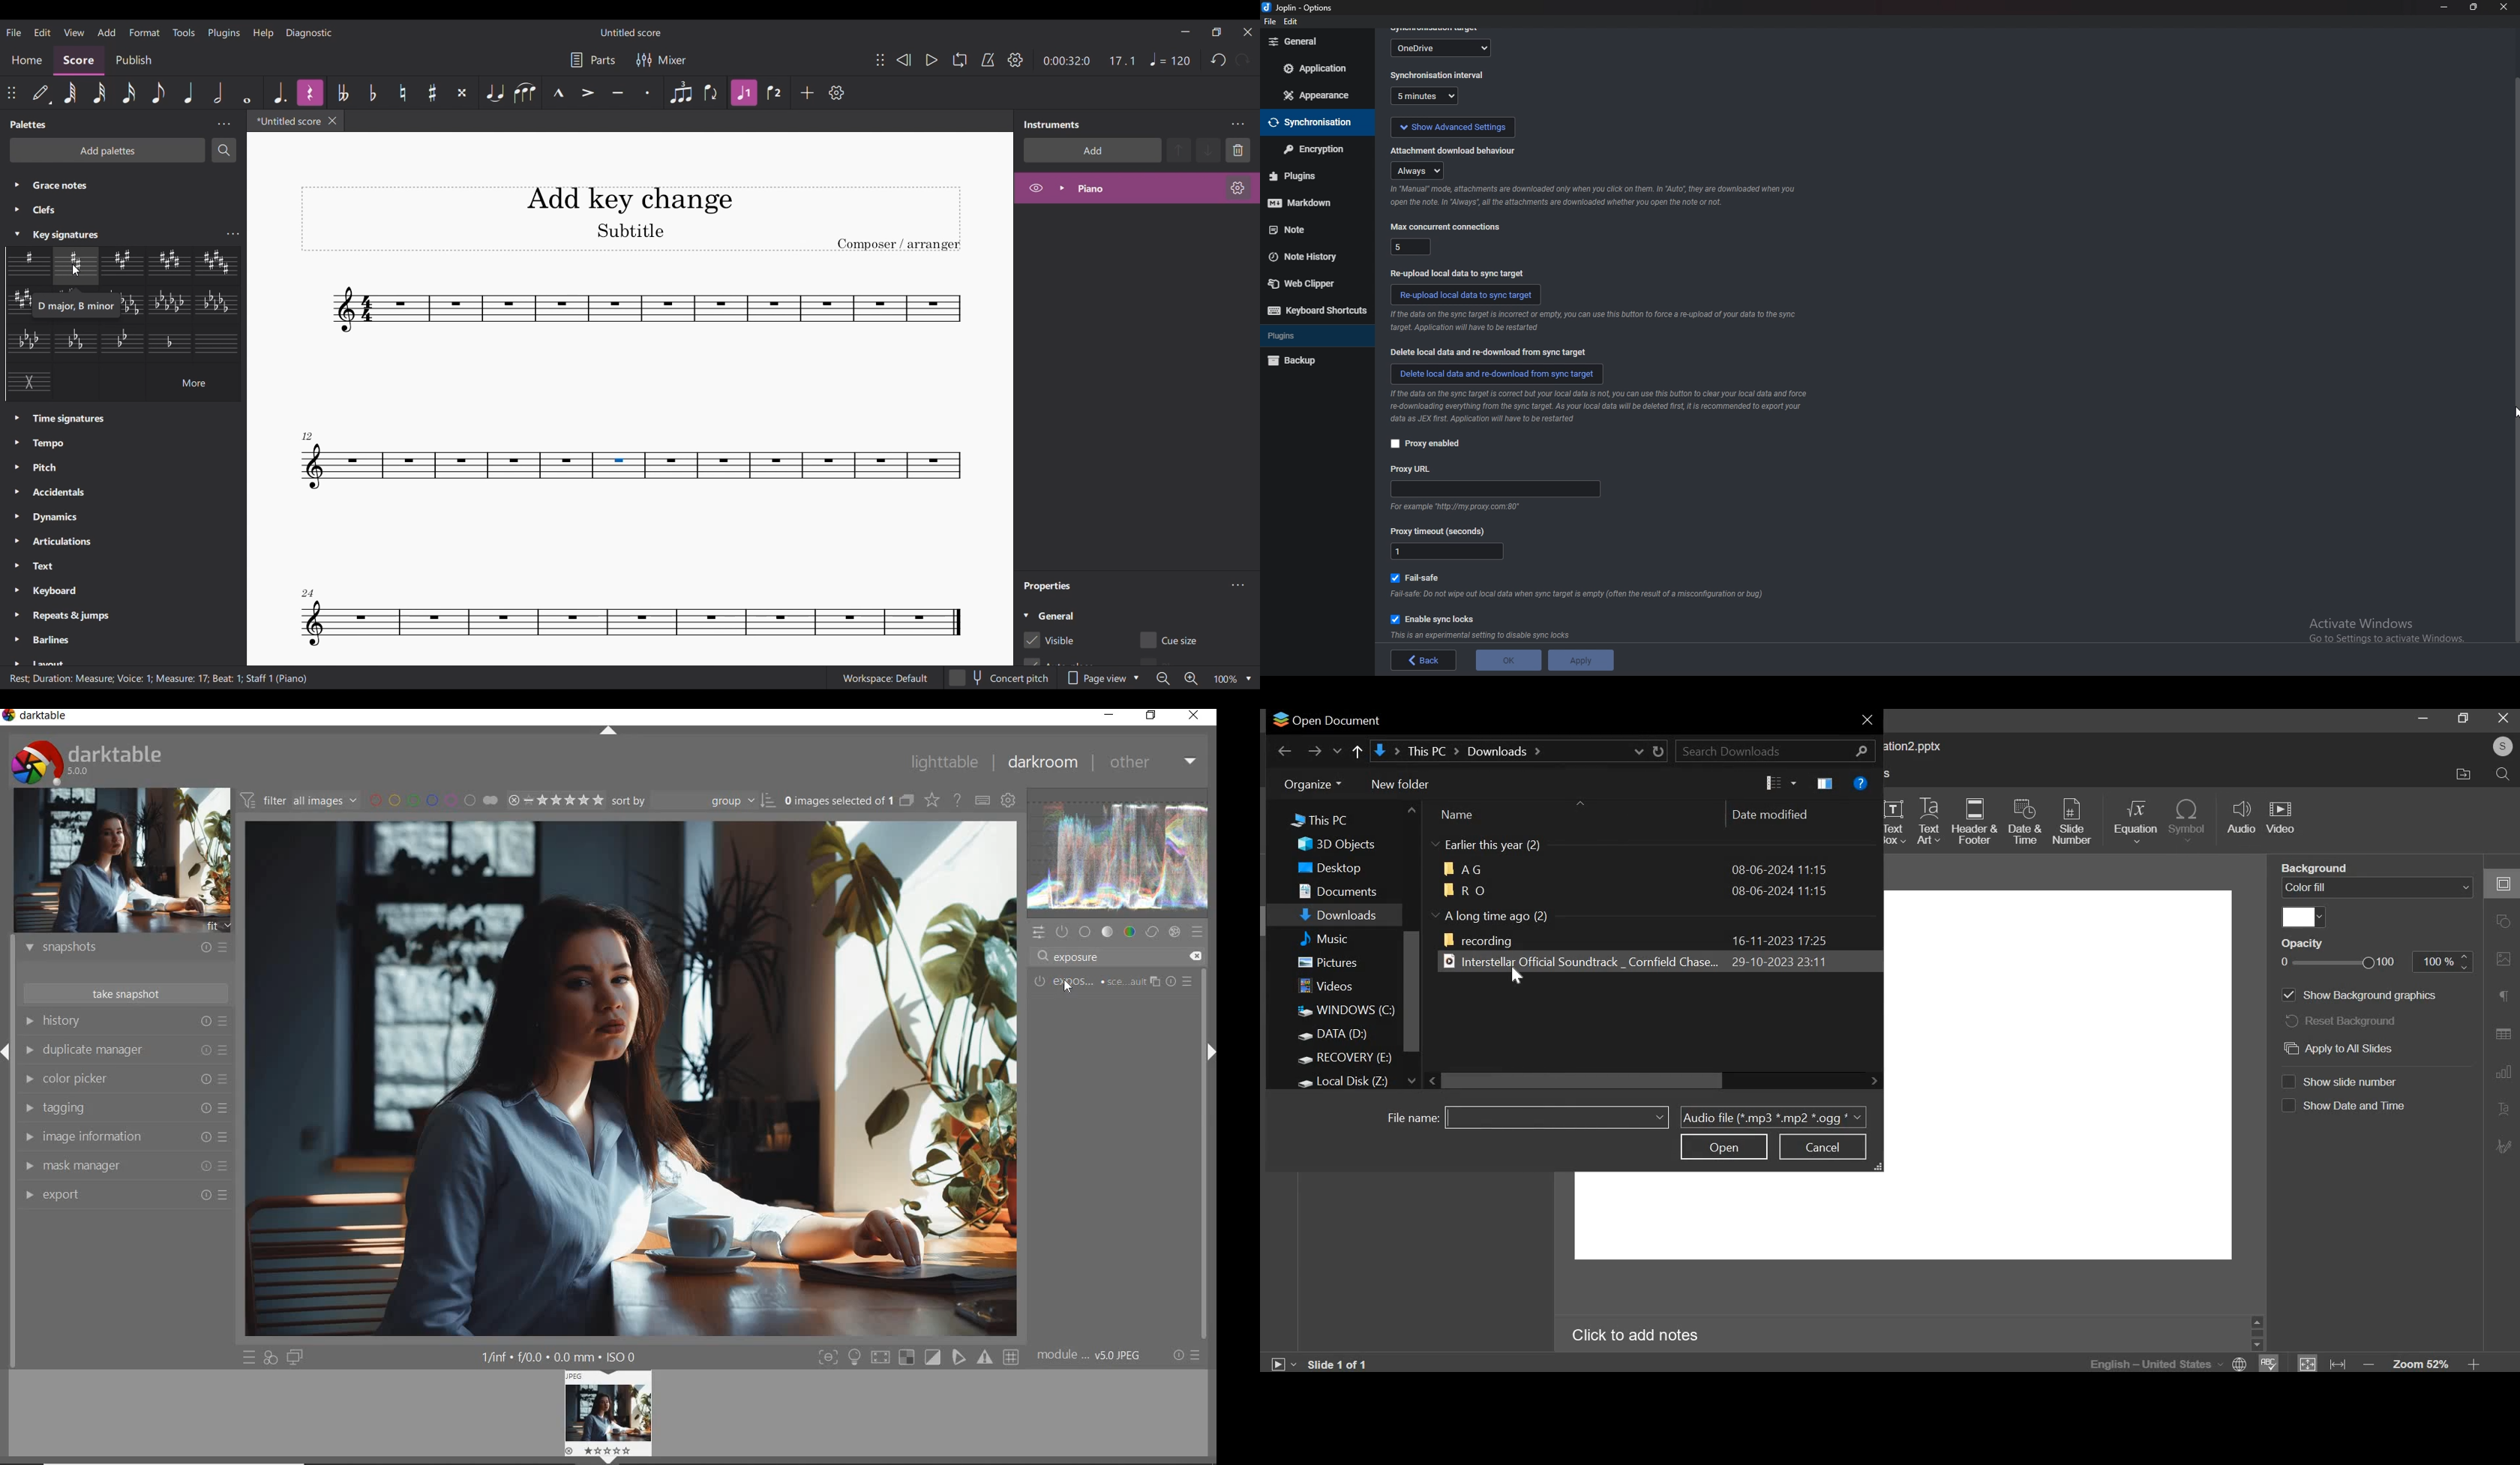 The width and height of the screenshot is (2520, 1484). Describe the element at coordinates (981, 800) in the screenshot. I see `set keyboard shortcuts` at that location.